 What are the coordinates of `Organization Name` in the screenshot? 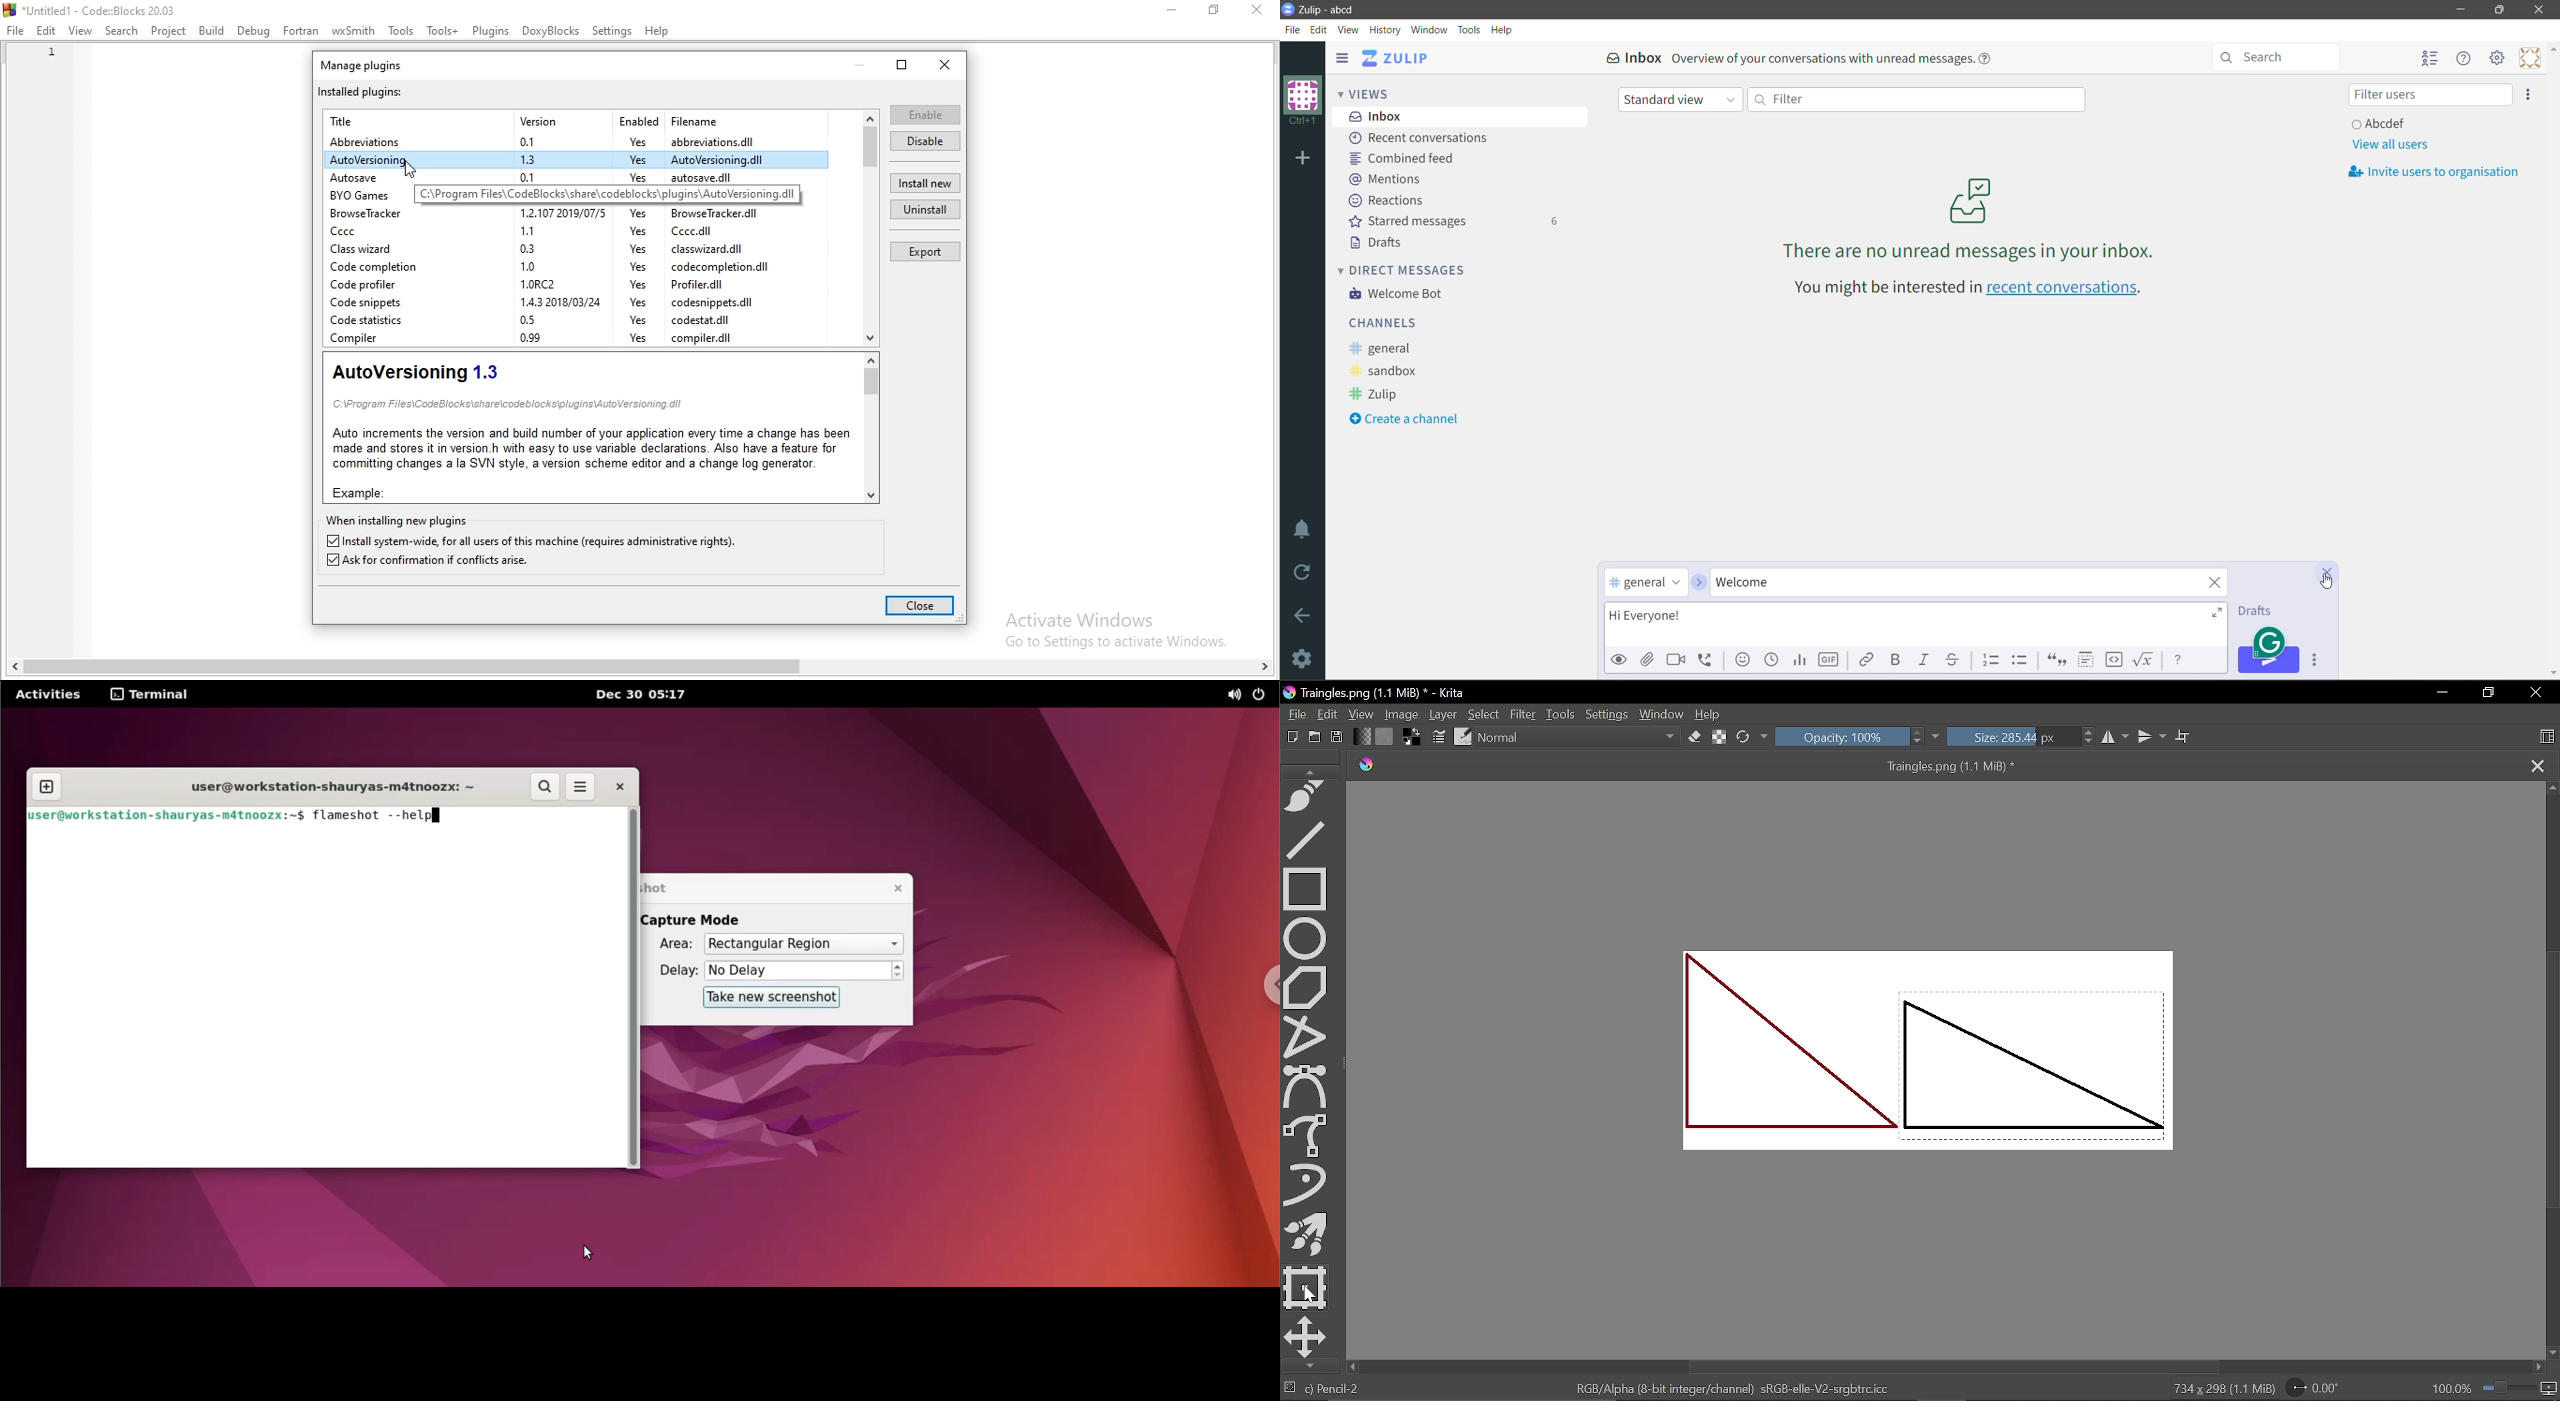 It's located at (1303, 101).